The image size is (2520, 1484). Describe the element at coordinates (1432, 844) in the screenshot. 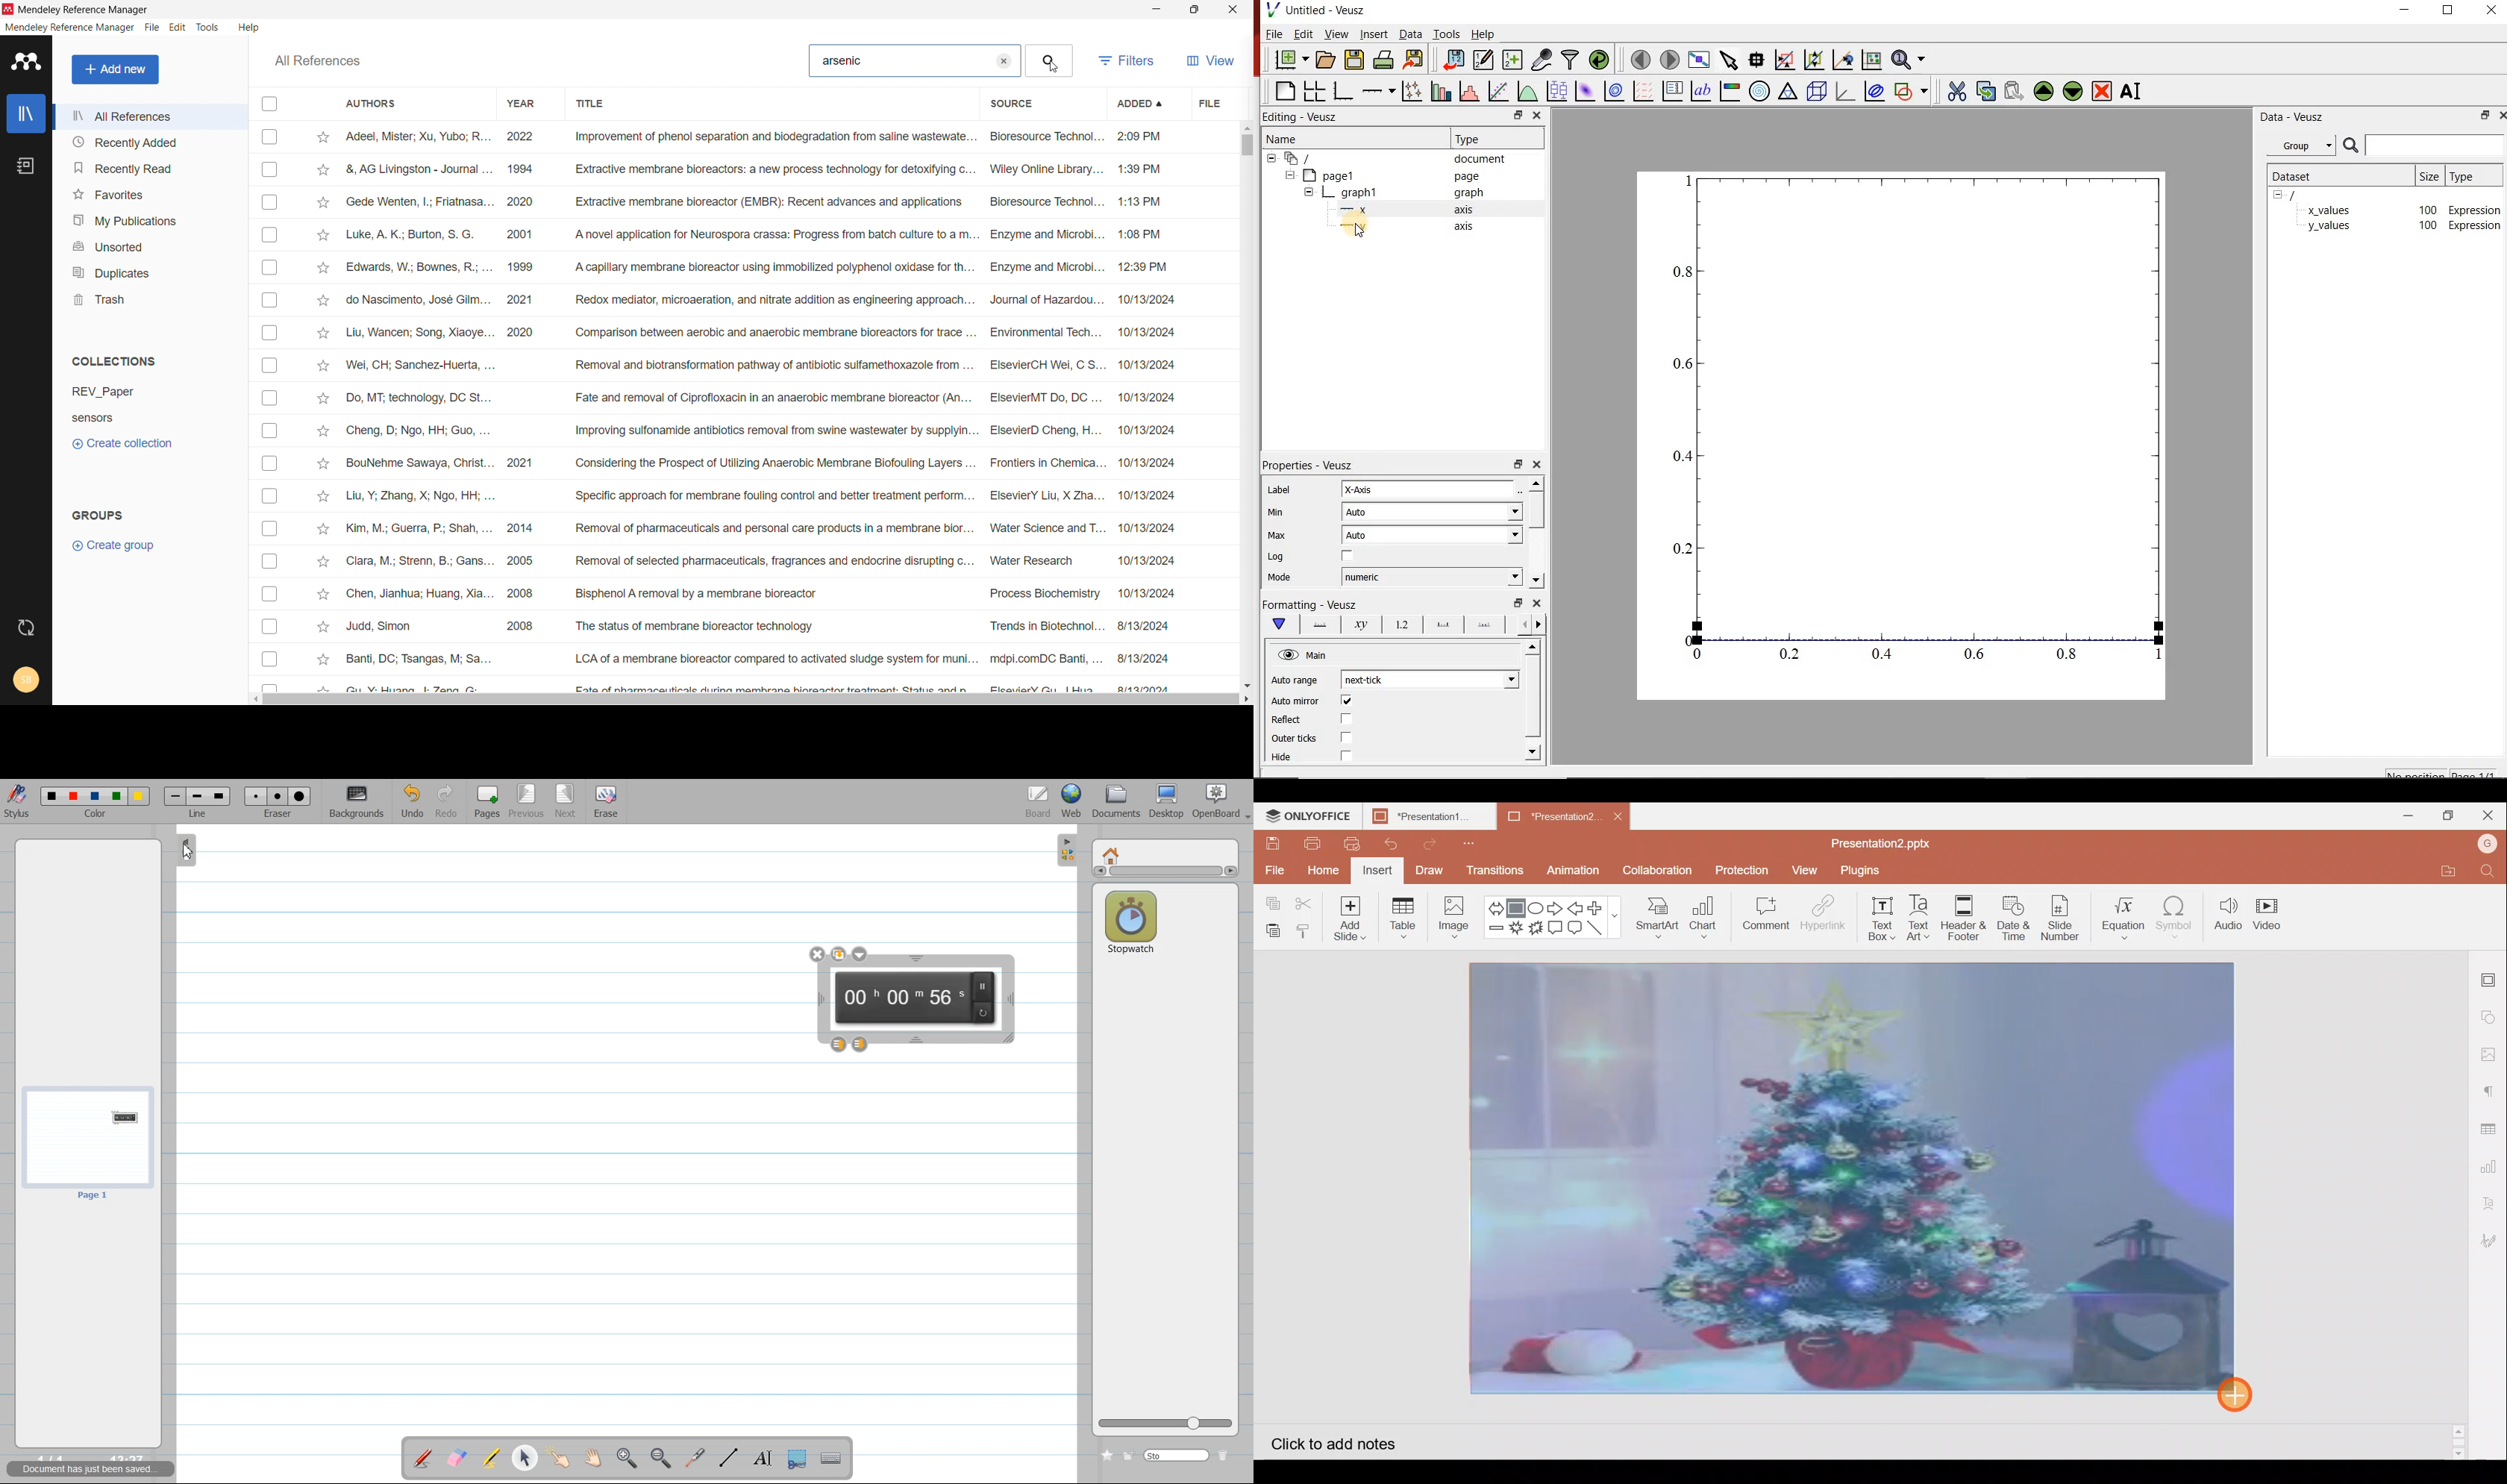

I see `Redo` at that location.